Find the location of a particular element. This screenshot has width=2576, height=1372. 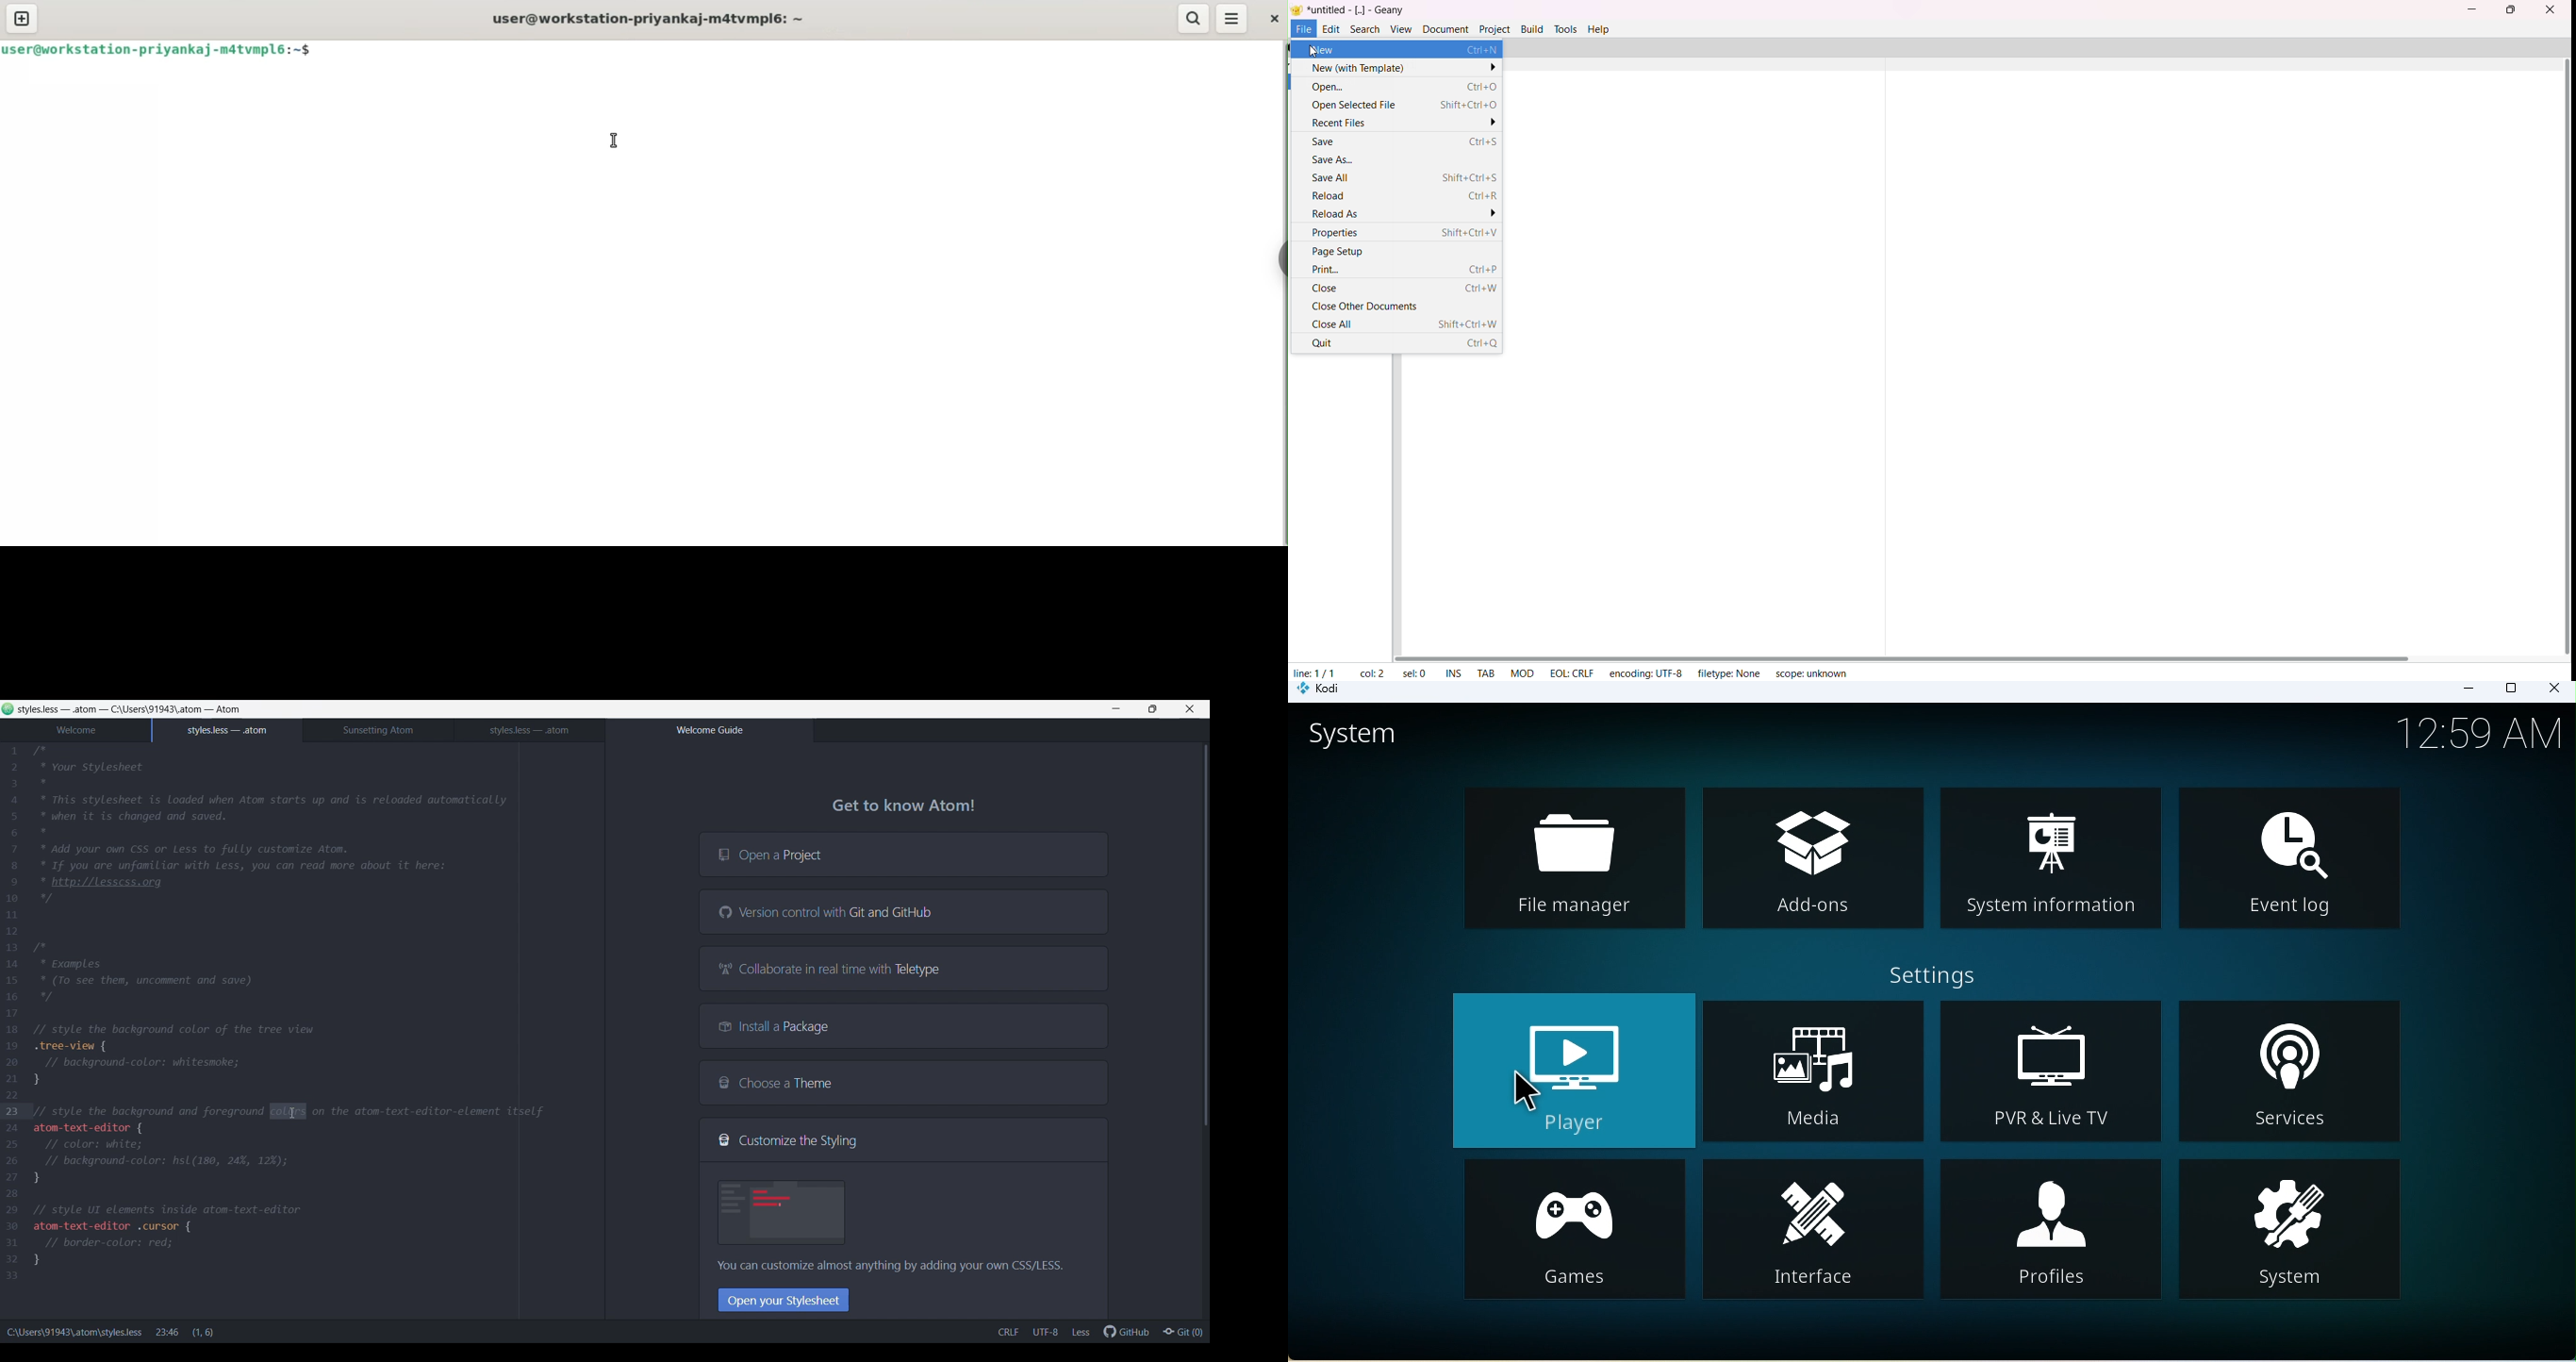

Kodi icon is located at coordinates (1327, 692).